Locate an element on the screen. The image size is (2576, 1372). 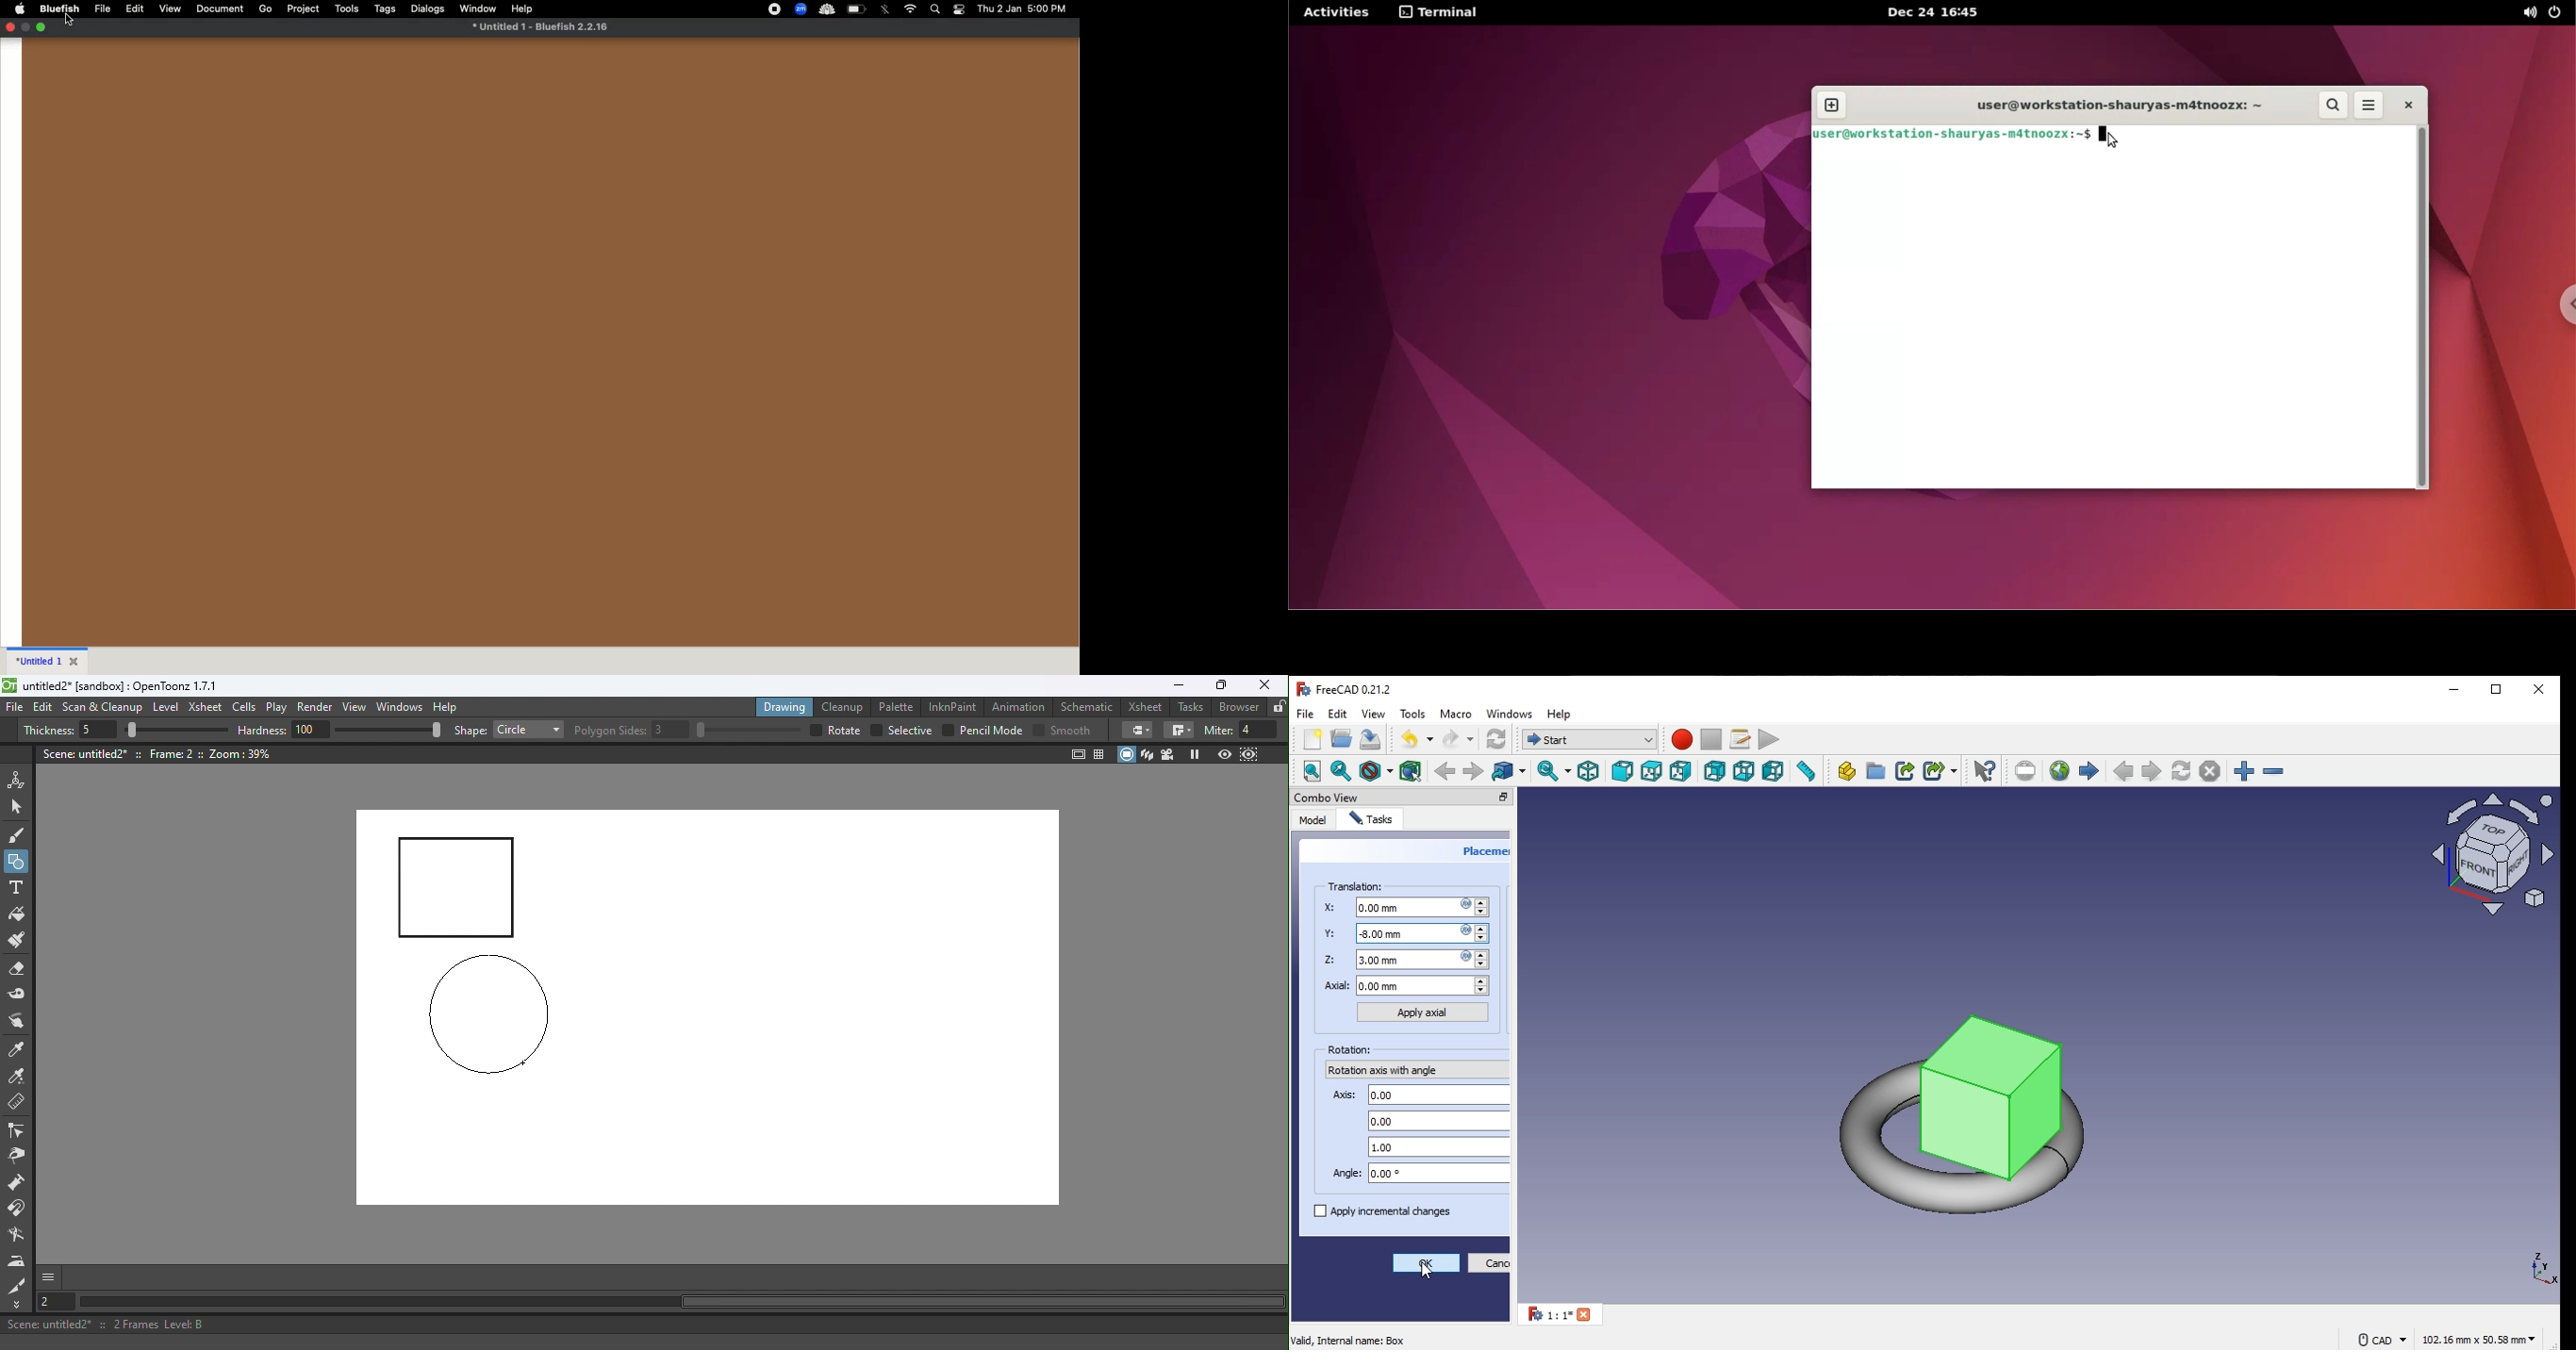
Fill tool is located at coordinates (17, 916).